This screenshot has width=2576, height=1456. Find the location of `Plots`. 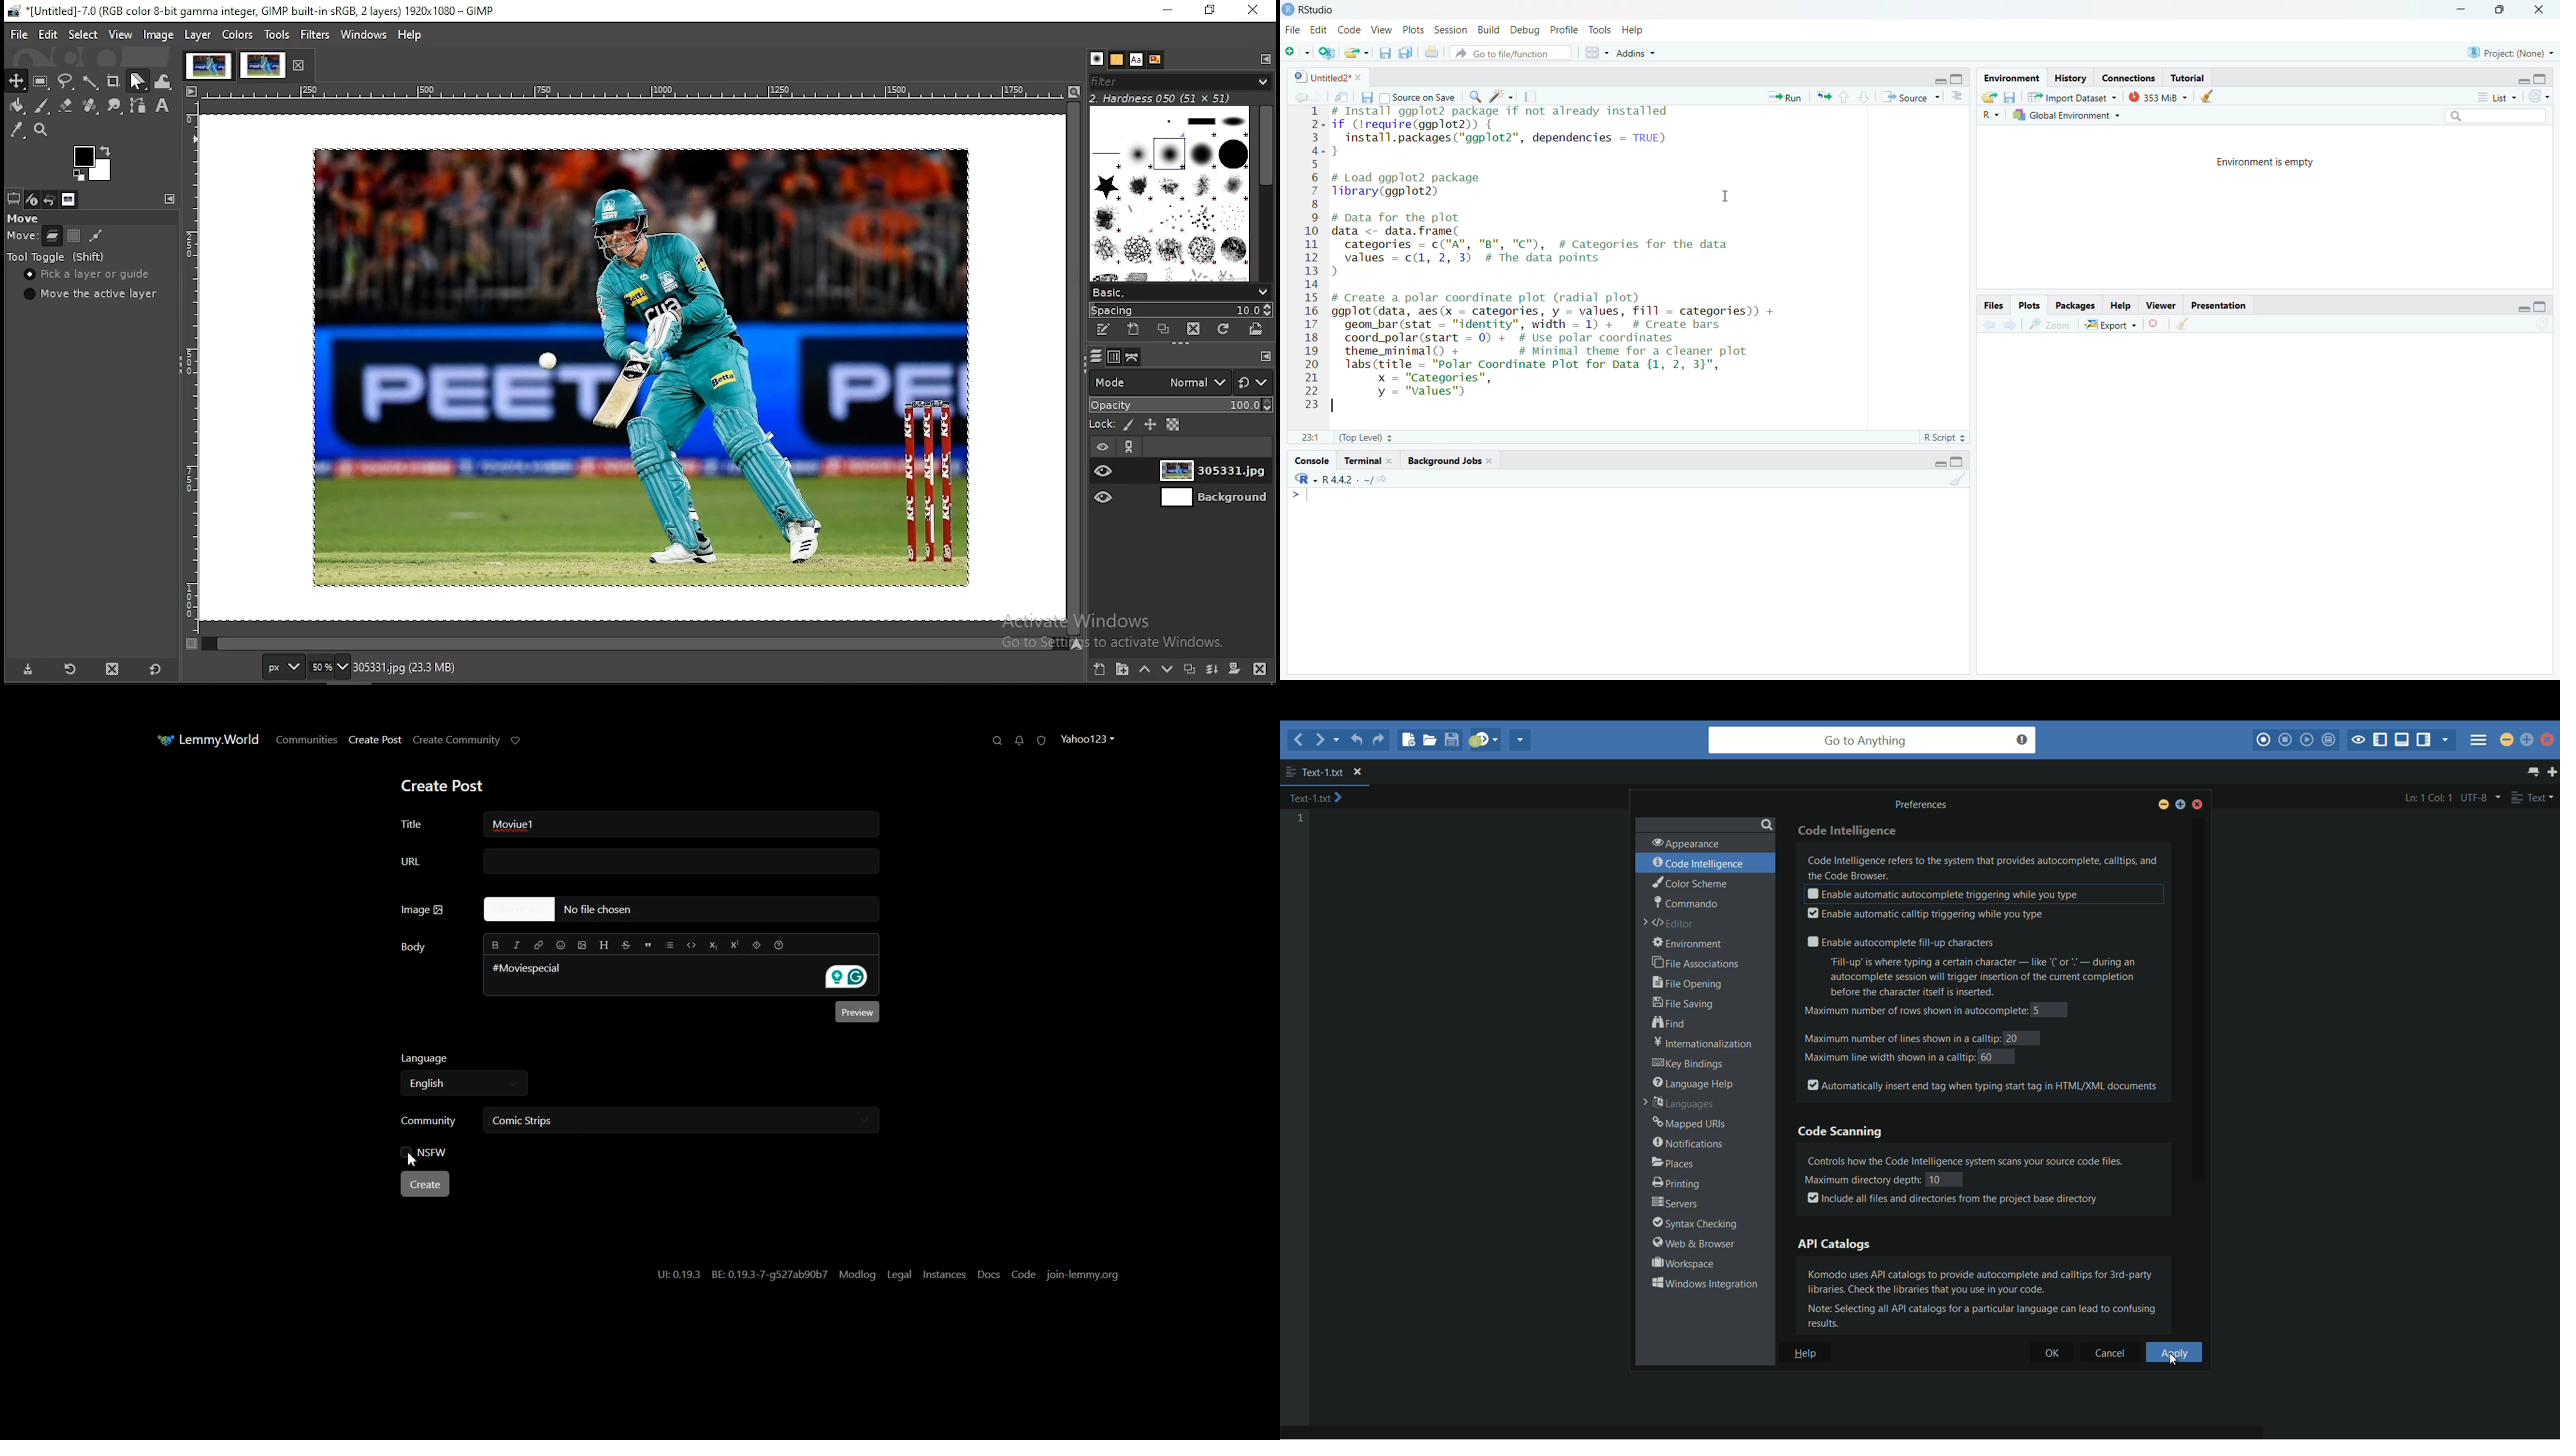

Plots is located at coordinates (1412, 30).